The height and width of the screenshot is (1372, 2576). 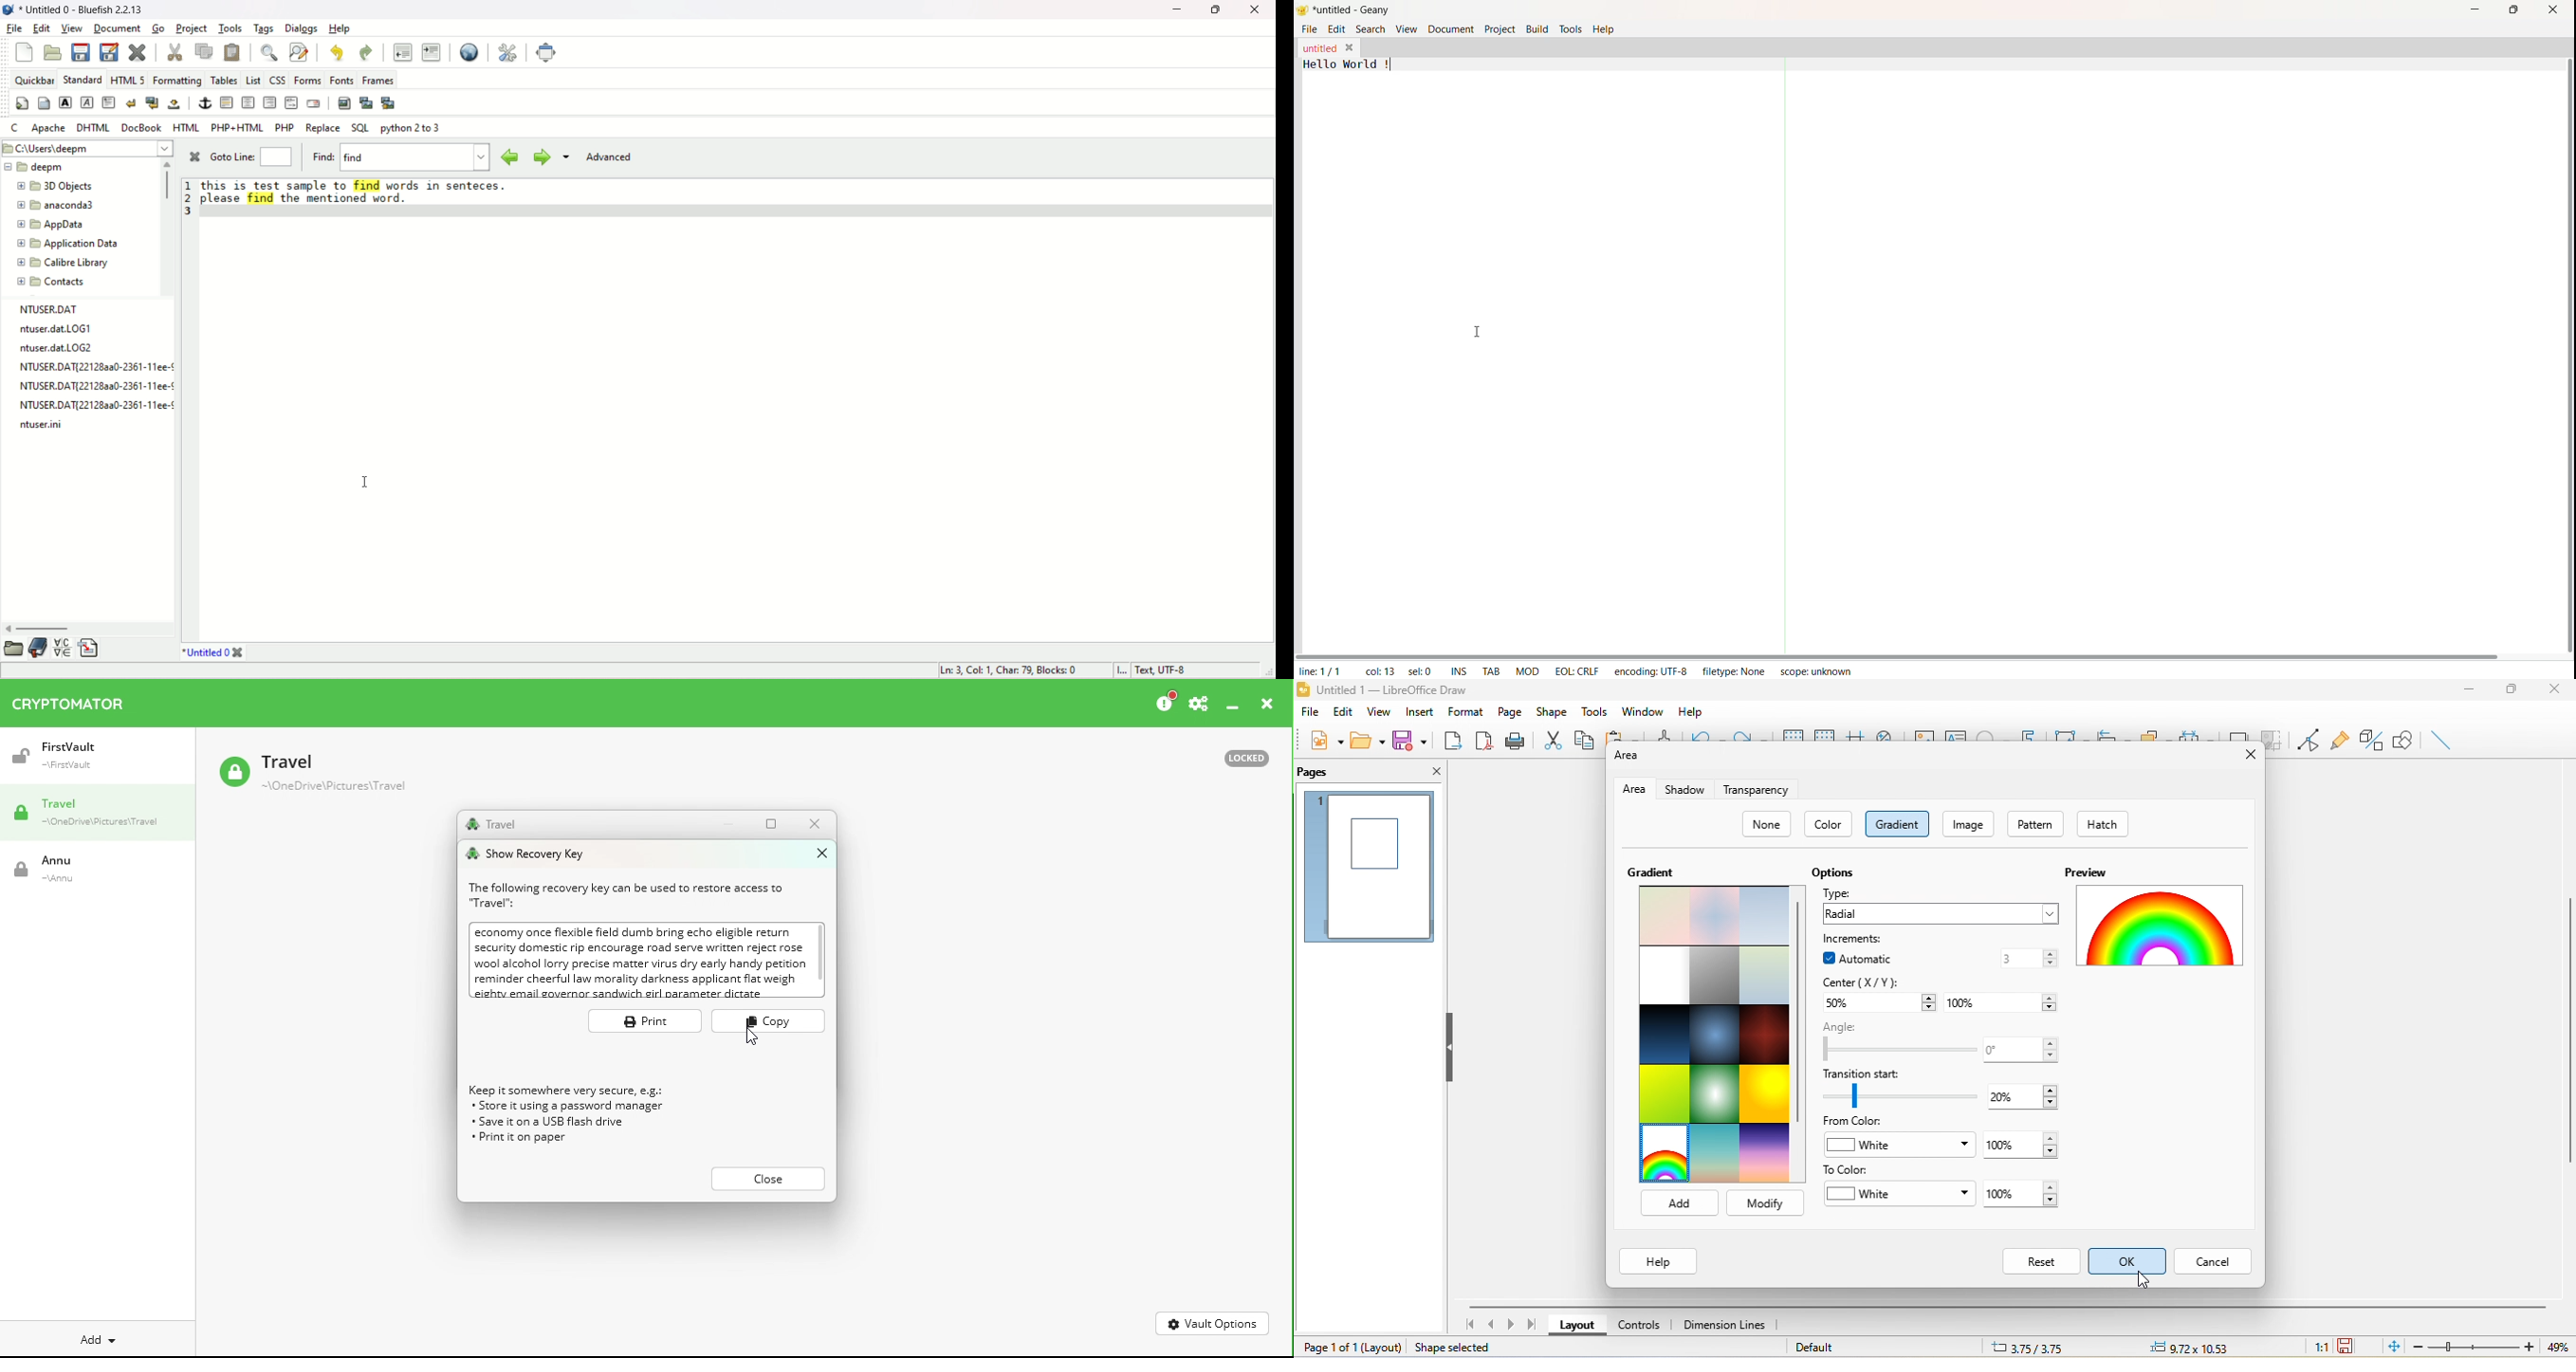 What do you see at coordinates (1464, 709) in the screenshot?
I see `format` at bounding box center [1464, 709].